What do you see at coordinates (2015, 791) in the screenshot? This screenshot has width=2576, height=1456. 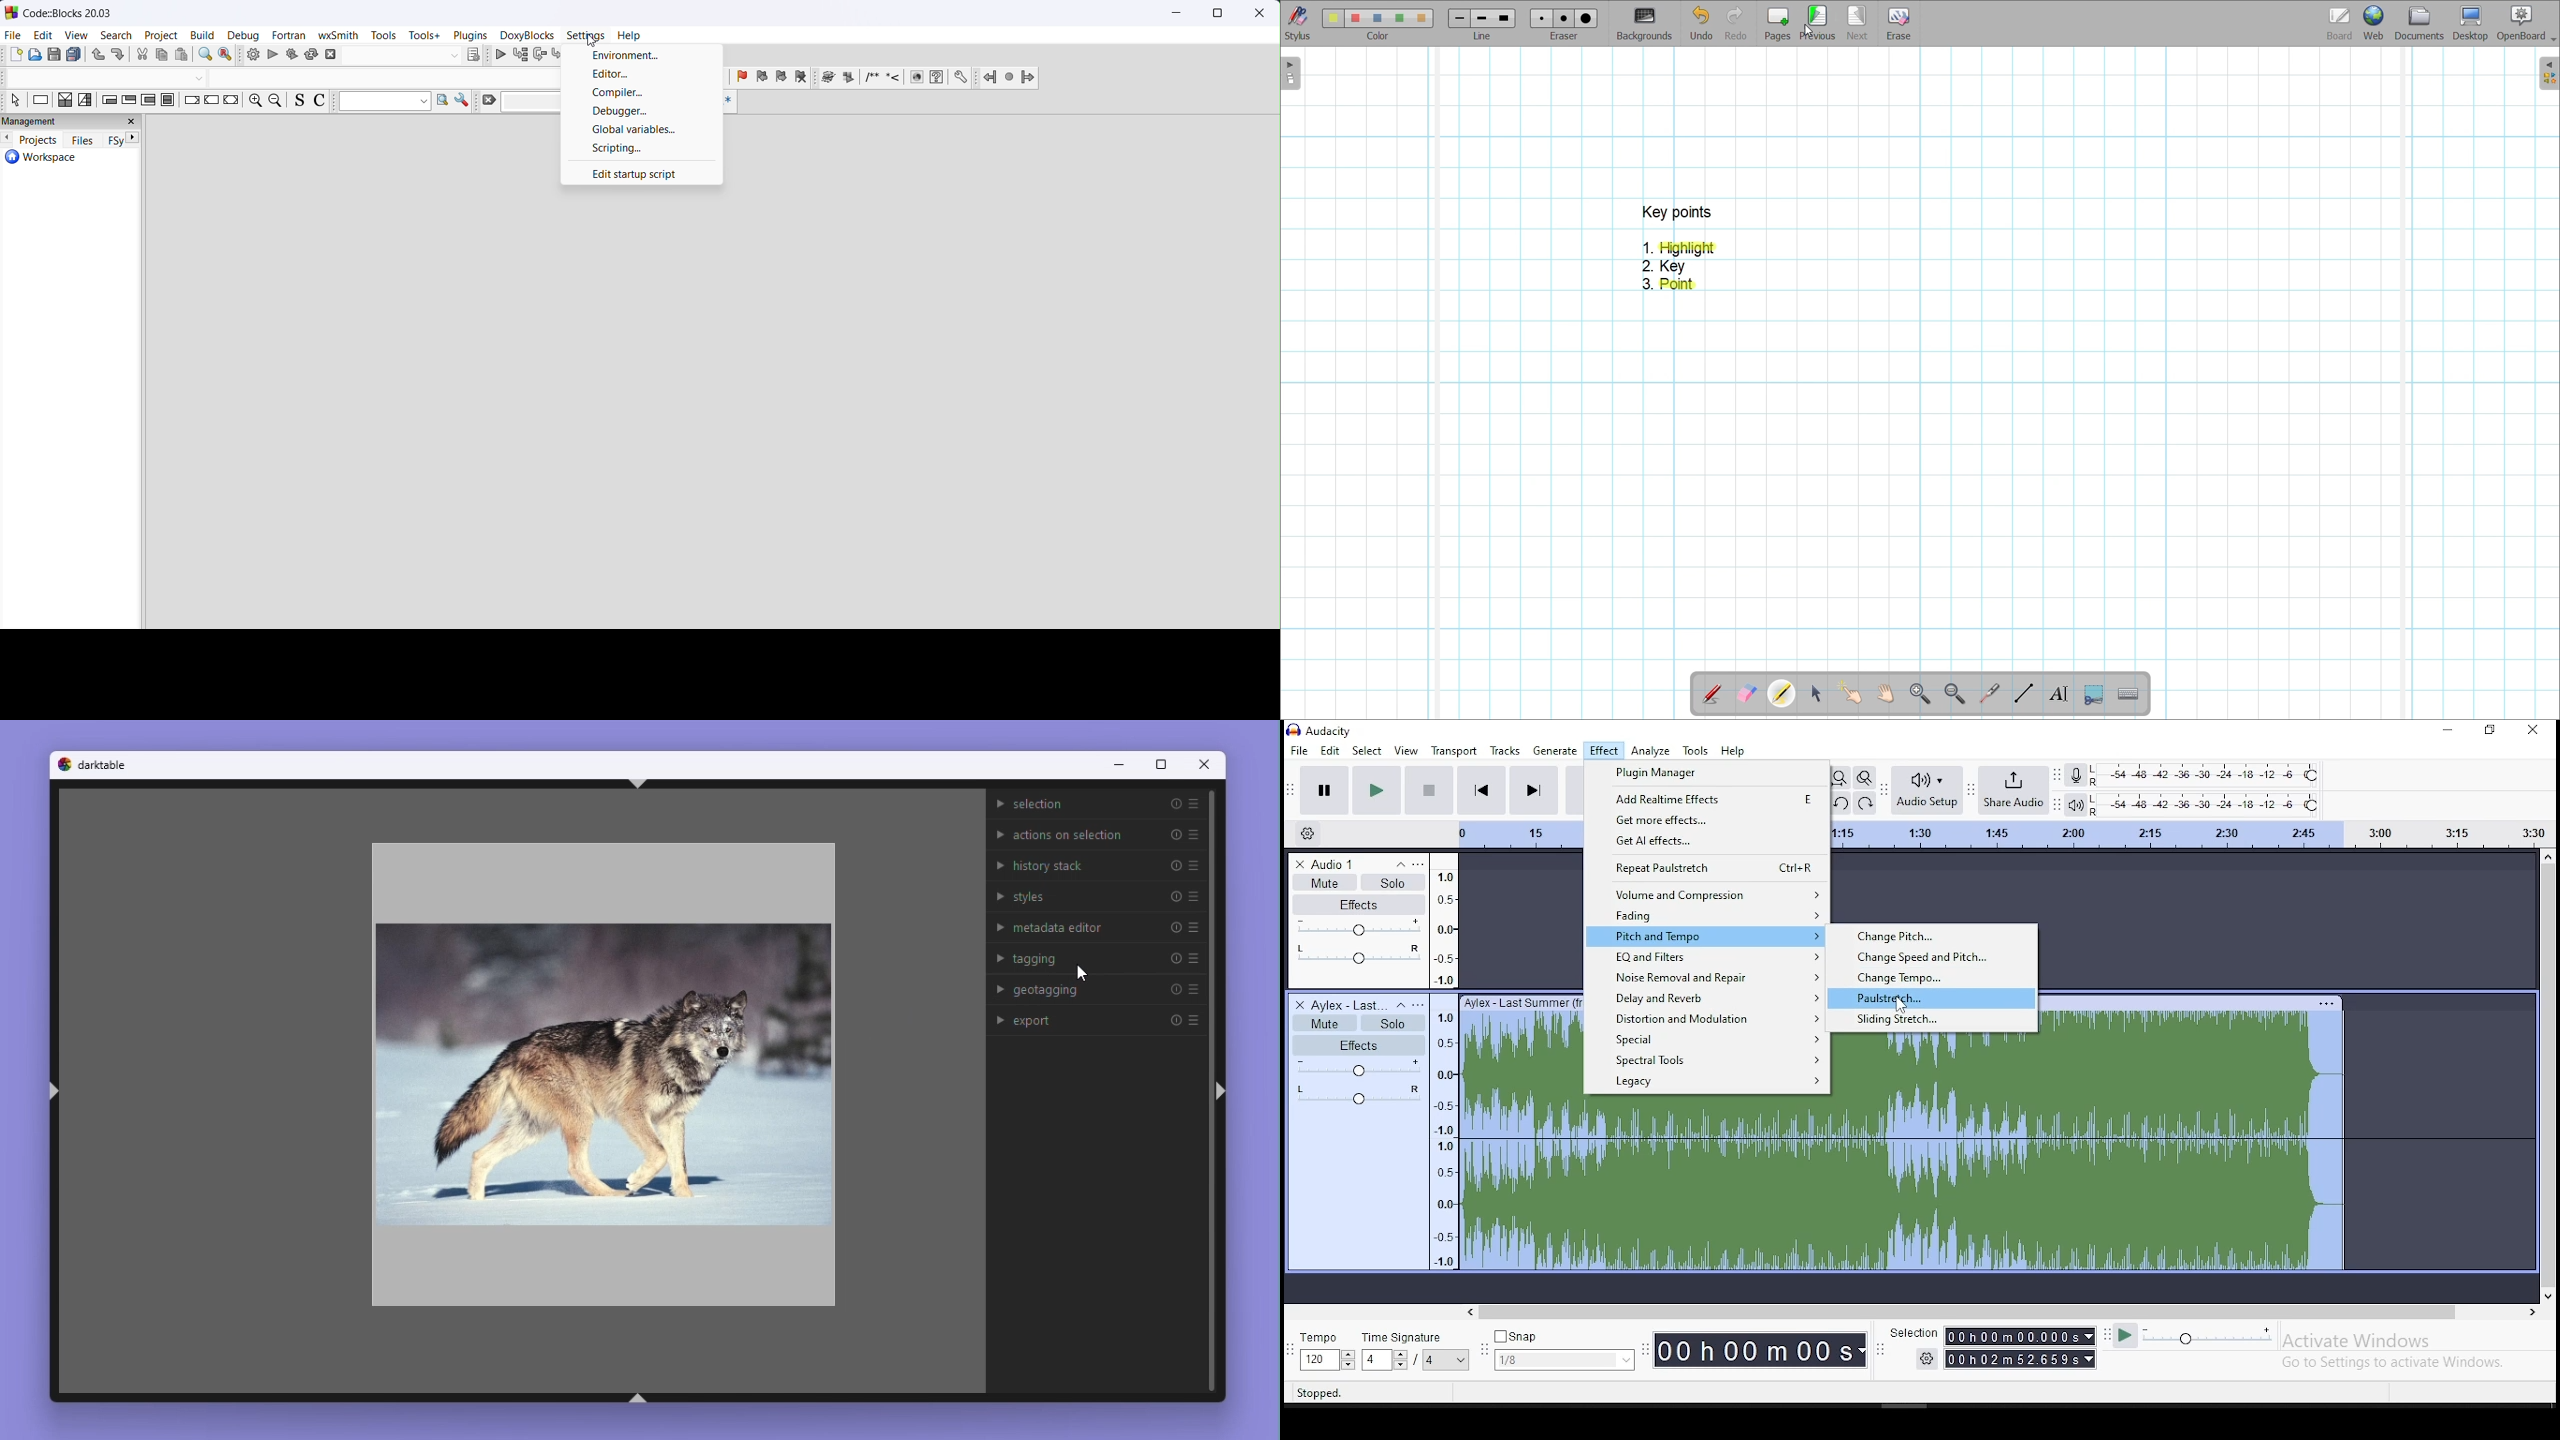 I see `hare audio` at bounding box center [2015, 791].